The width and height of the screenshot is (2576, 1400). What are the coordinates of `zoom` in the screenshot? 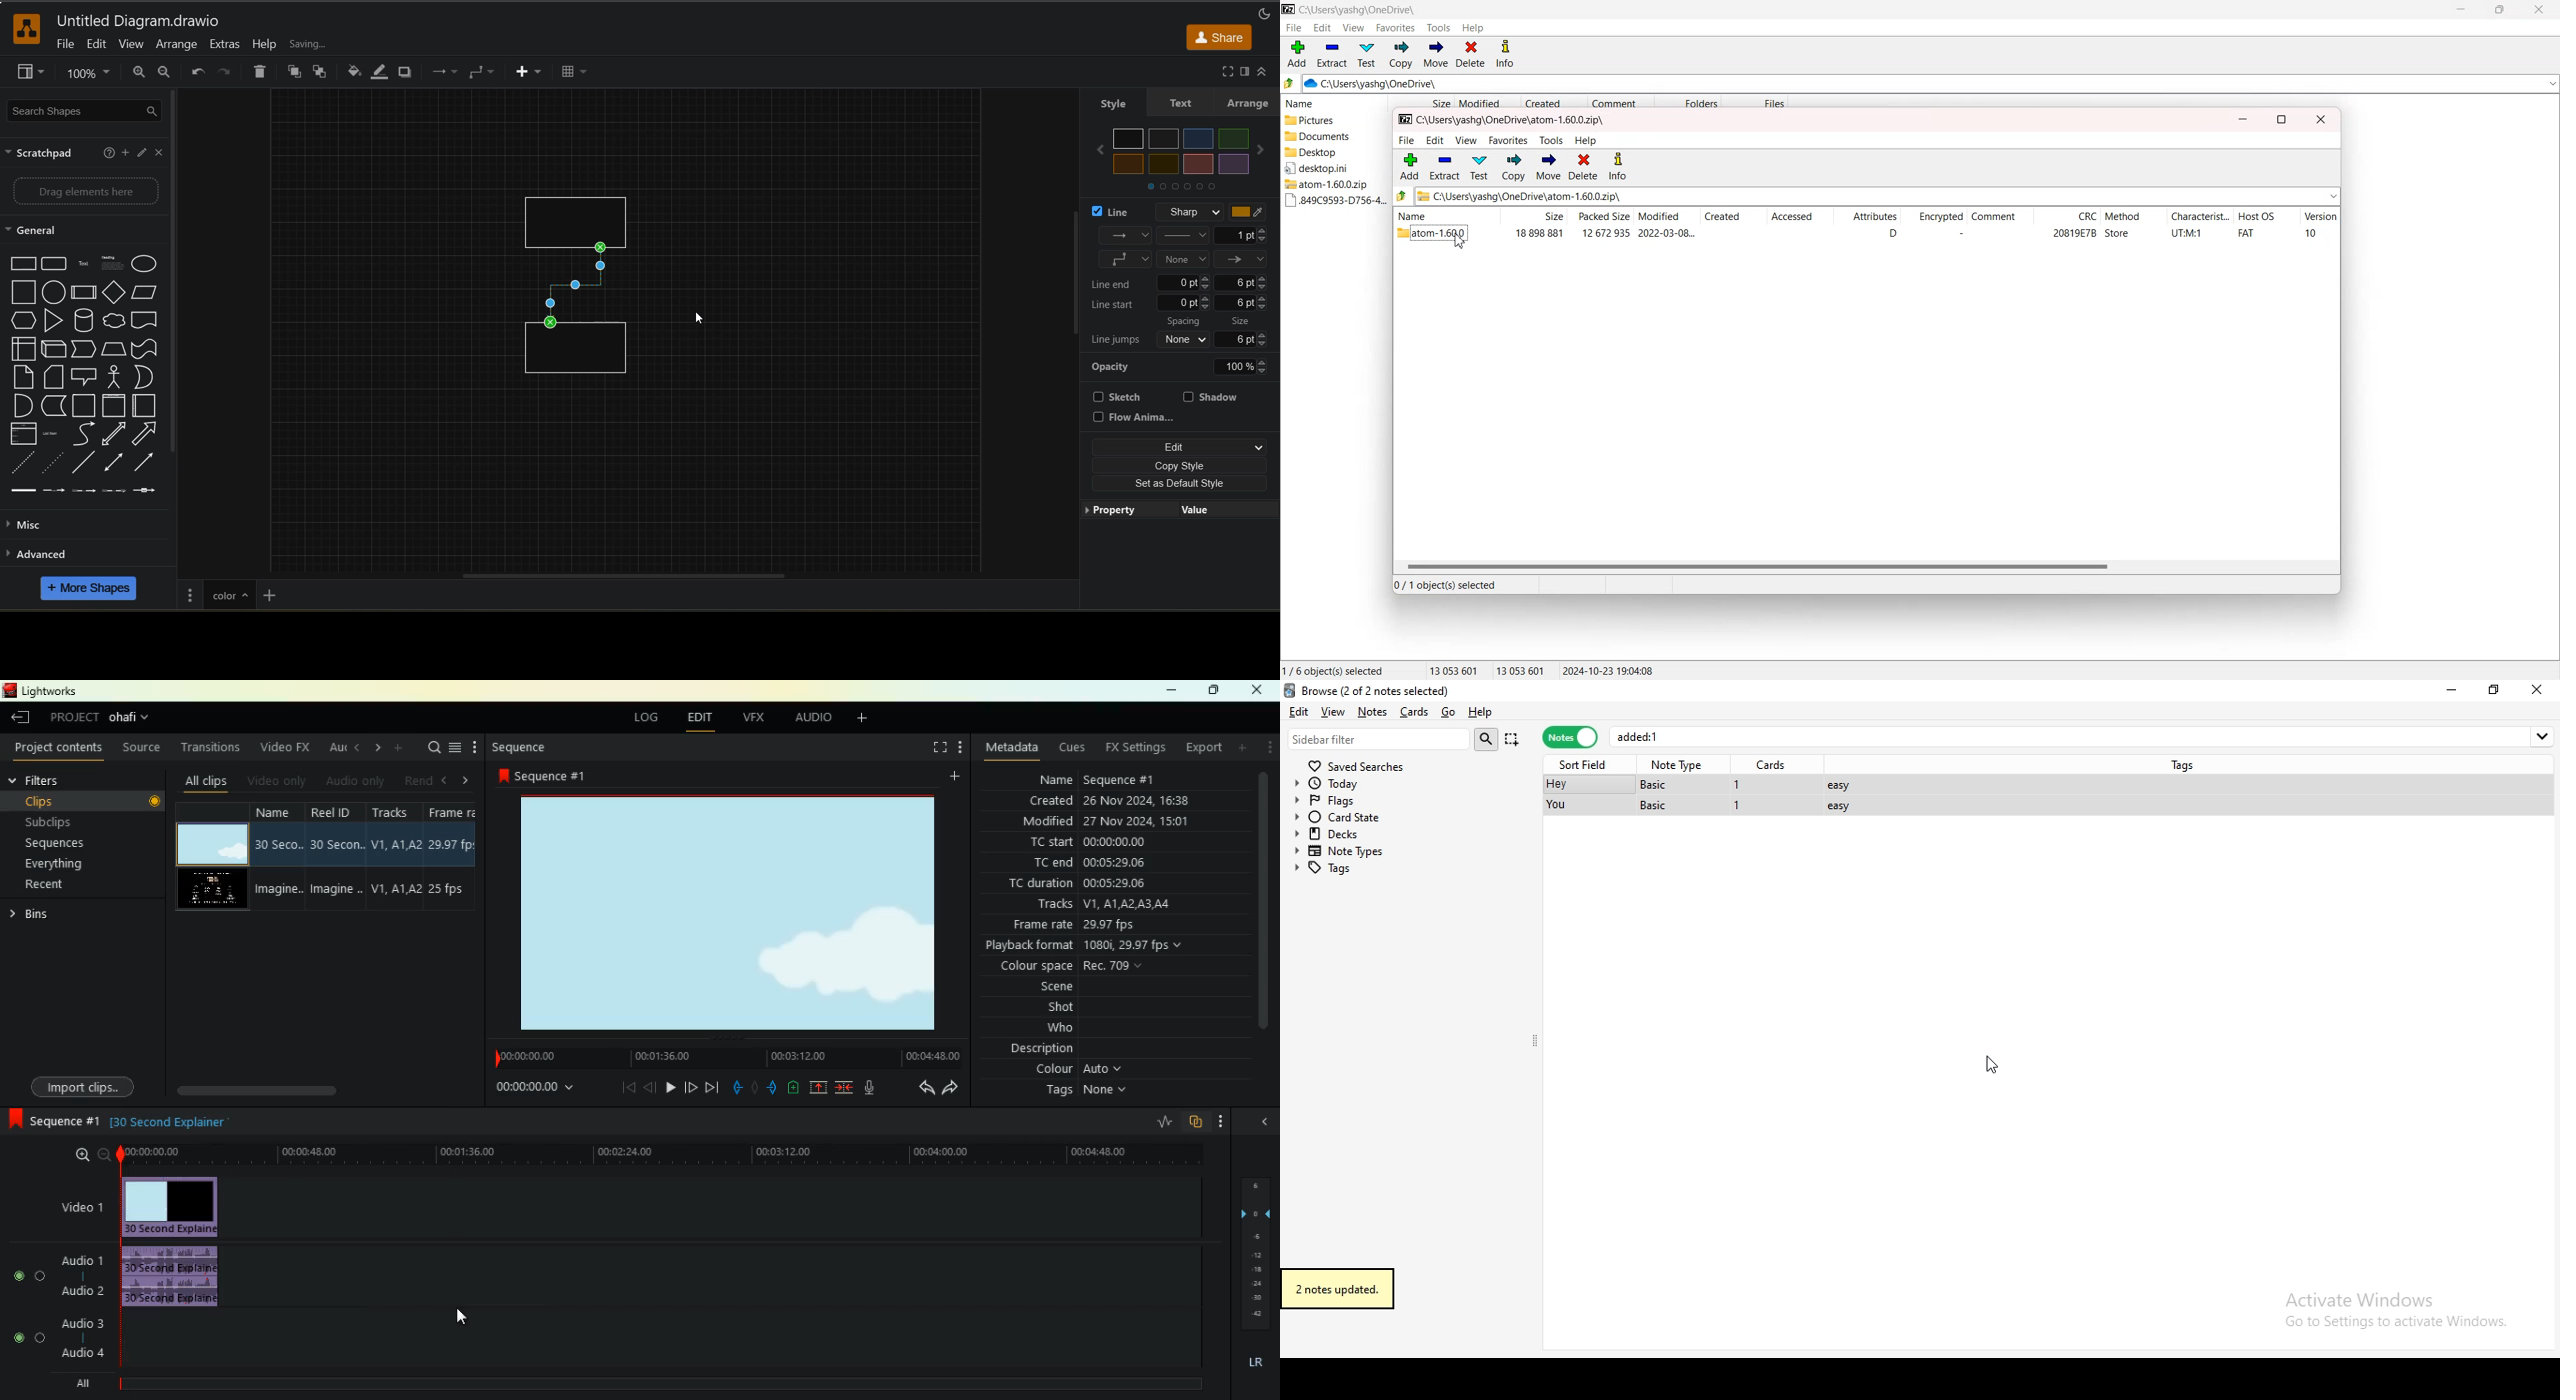 It's located at (91, 76).